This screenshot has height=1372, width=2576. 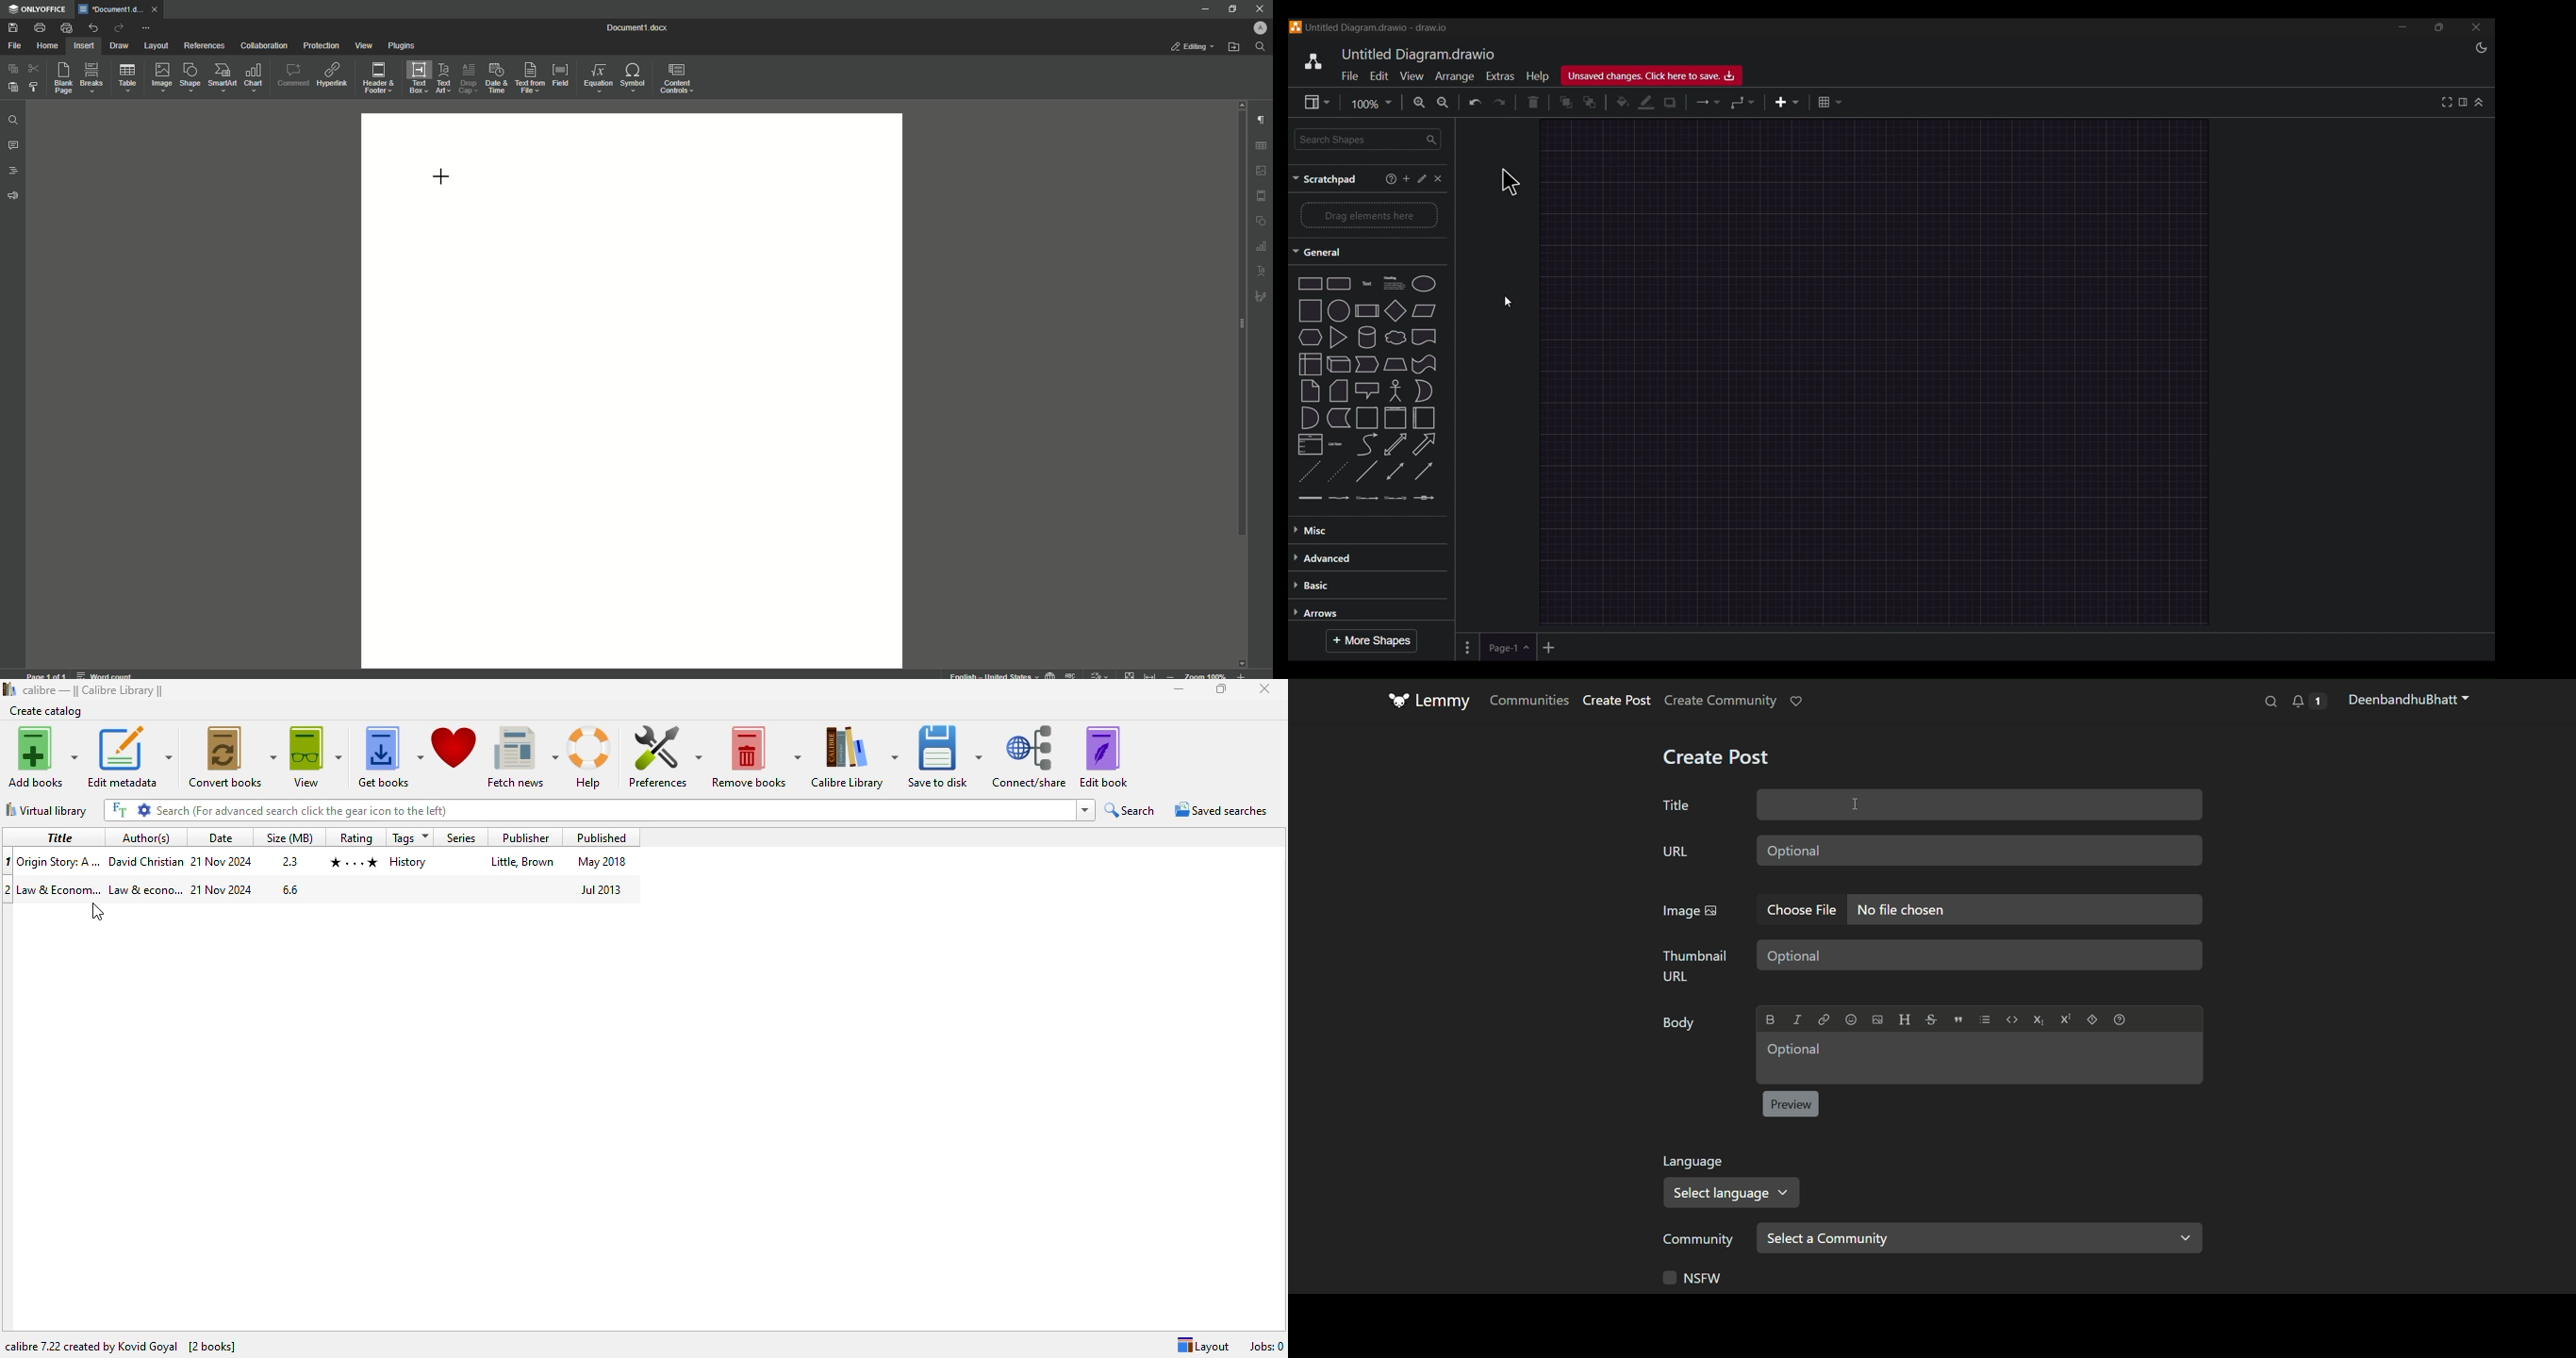 What do you see at coordinates (2025, 908) in the screenshot?
I see `text box` at bounding box center [2025, 908].